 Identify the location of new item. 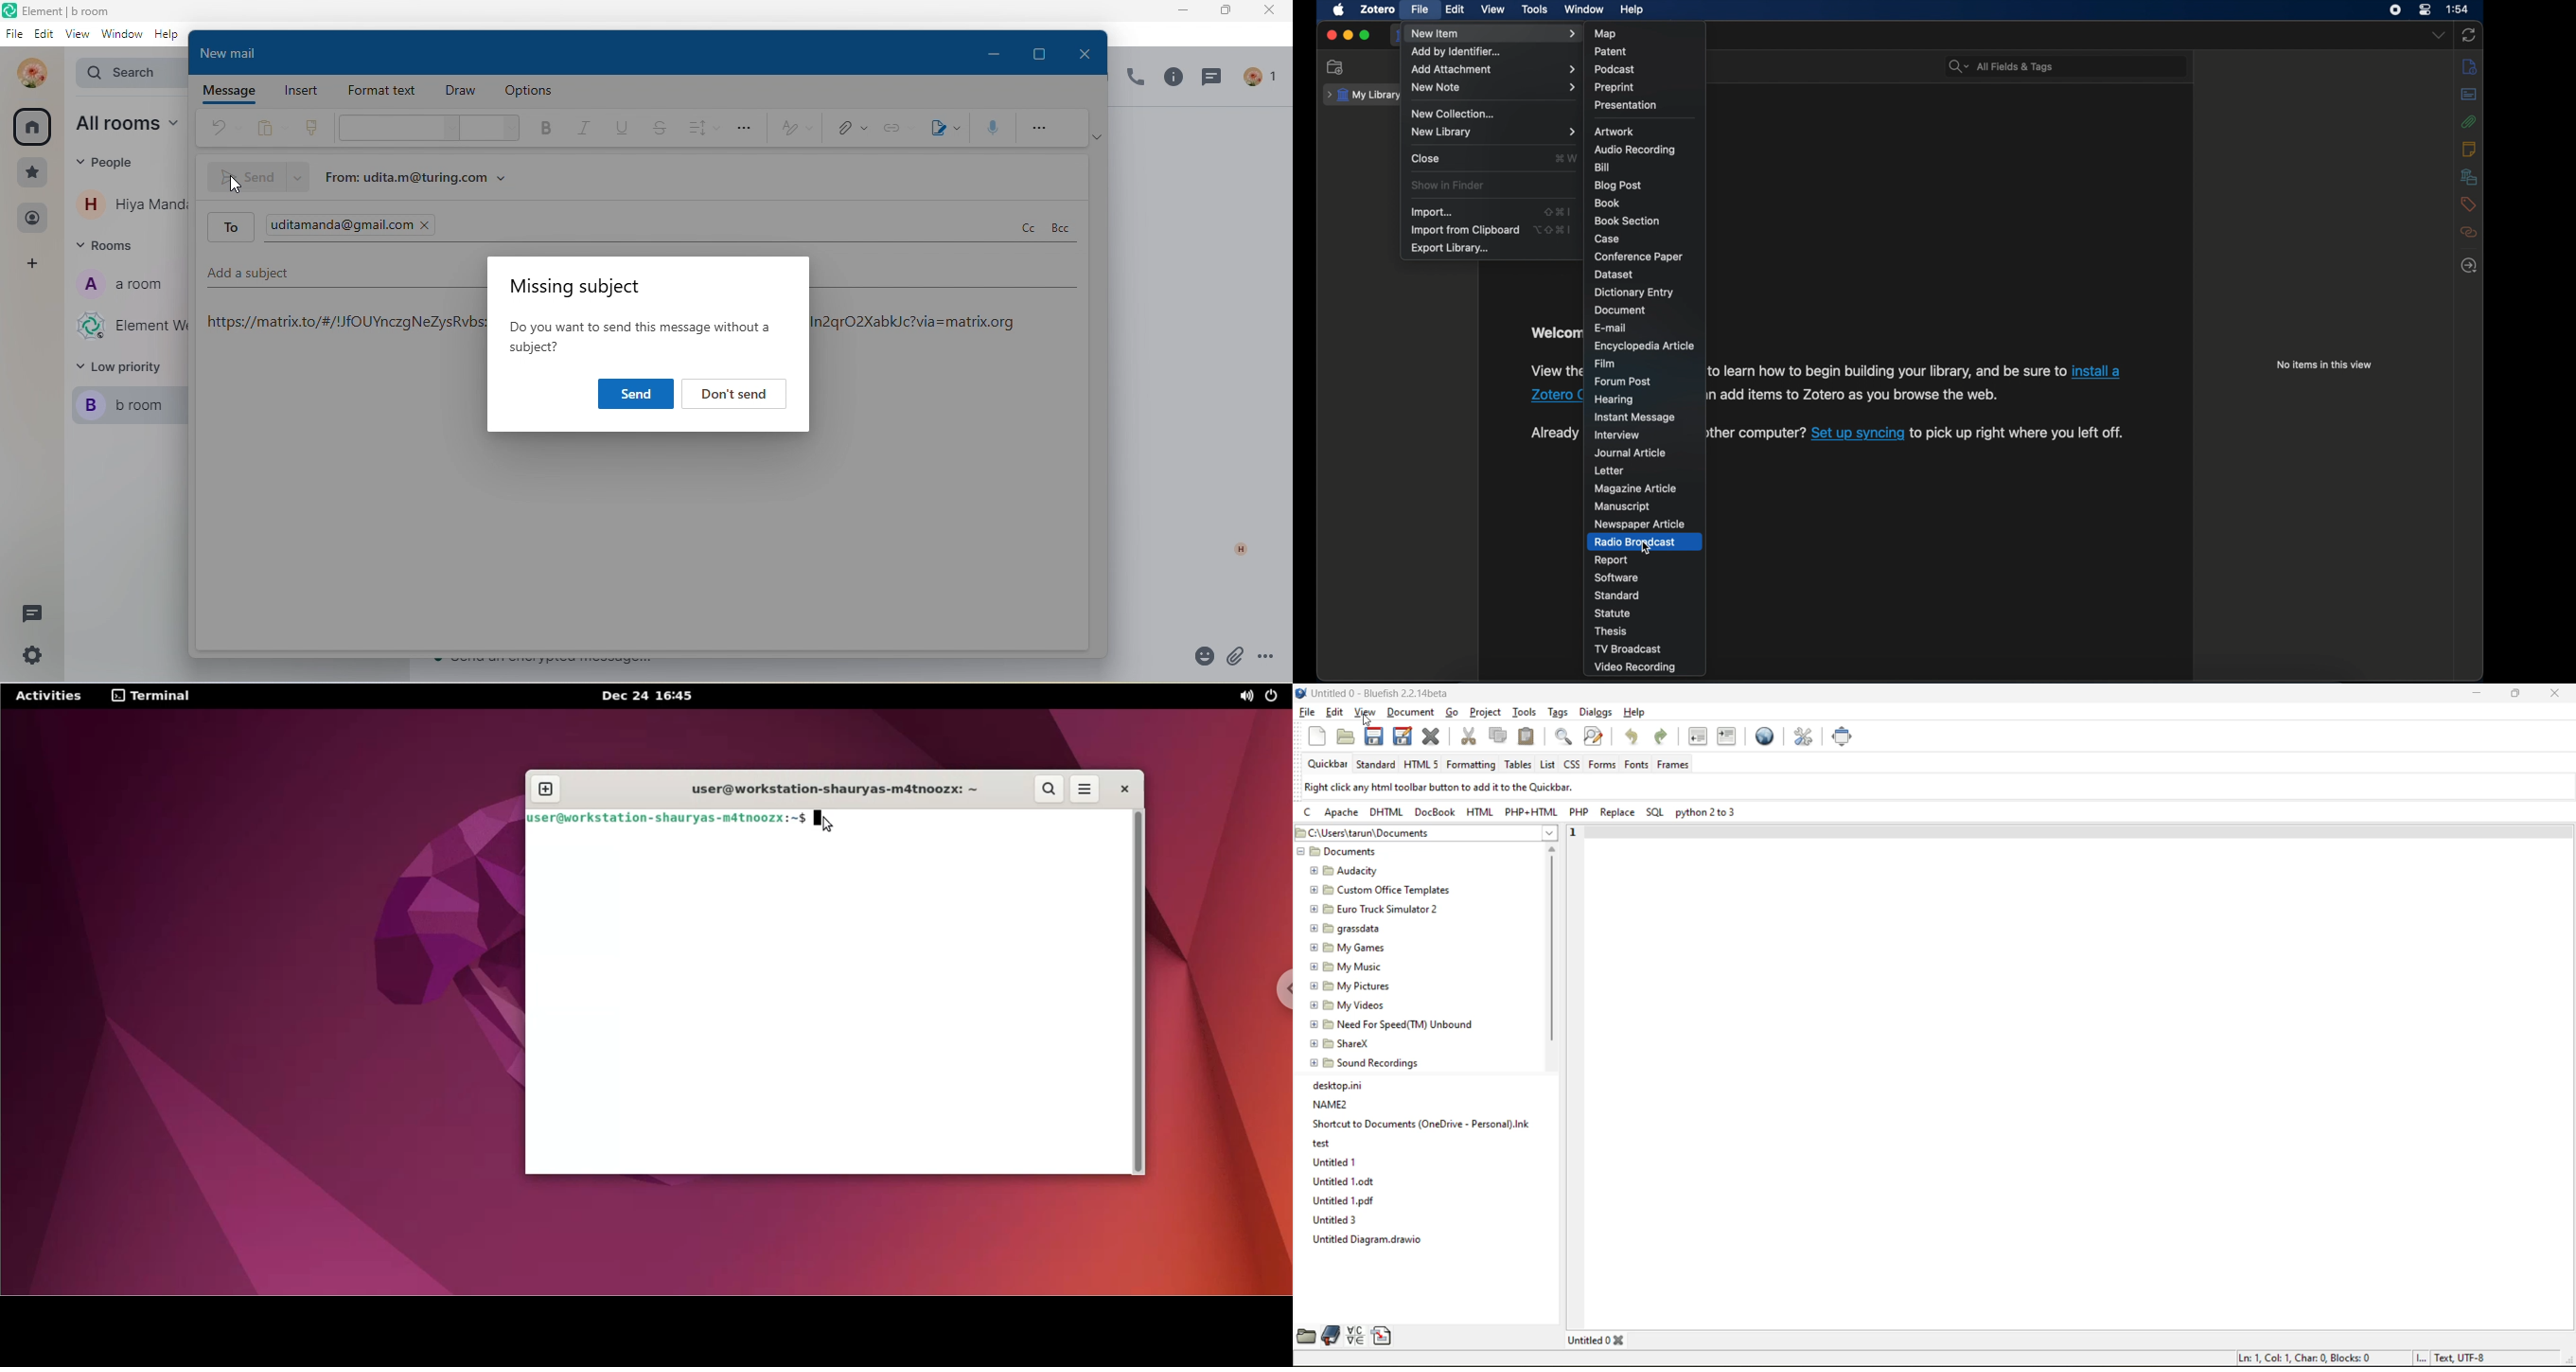
(1493, 34).